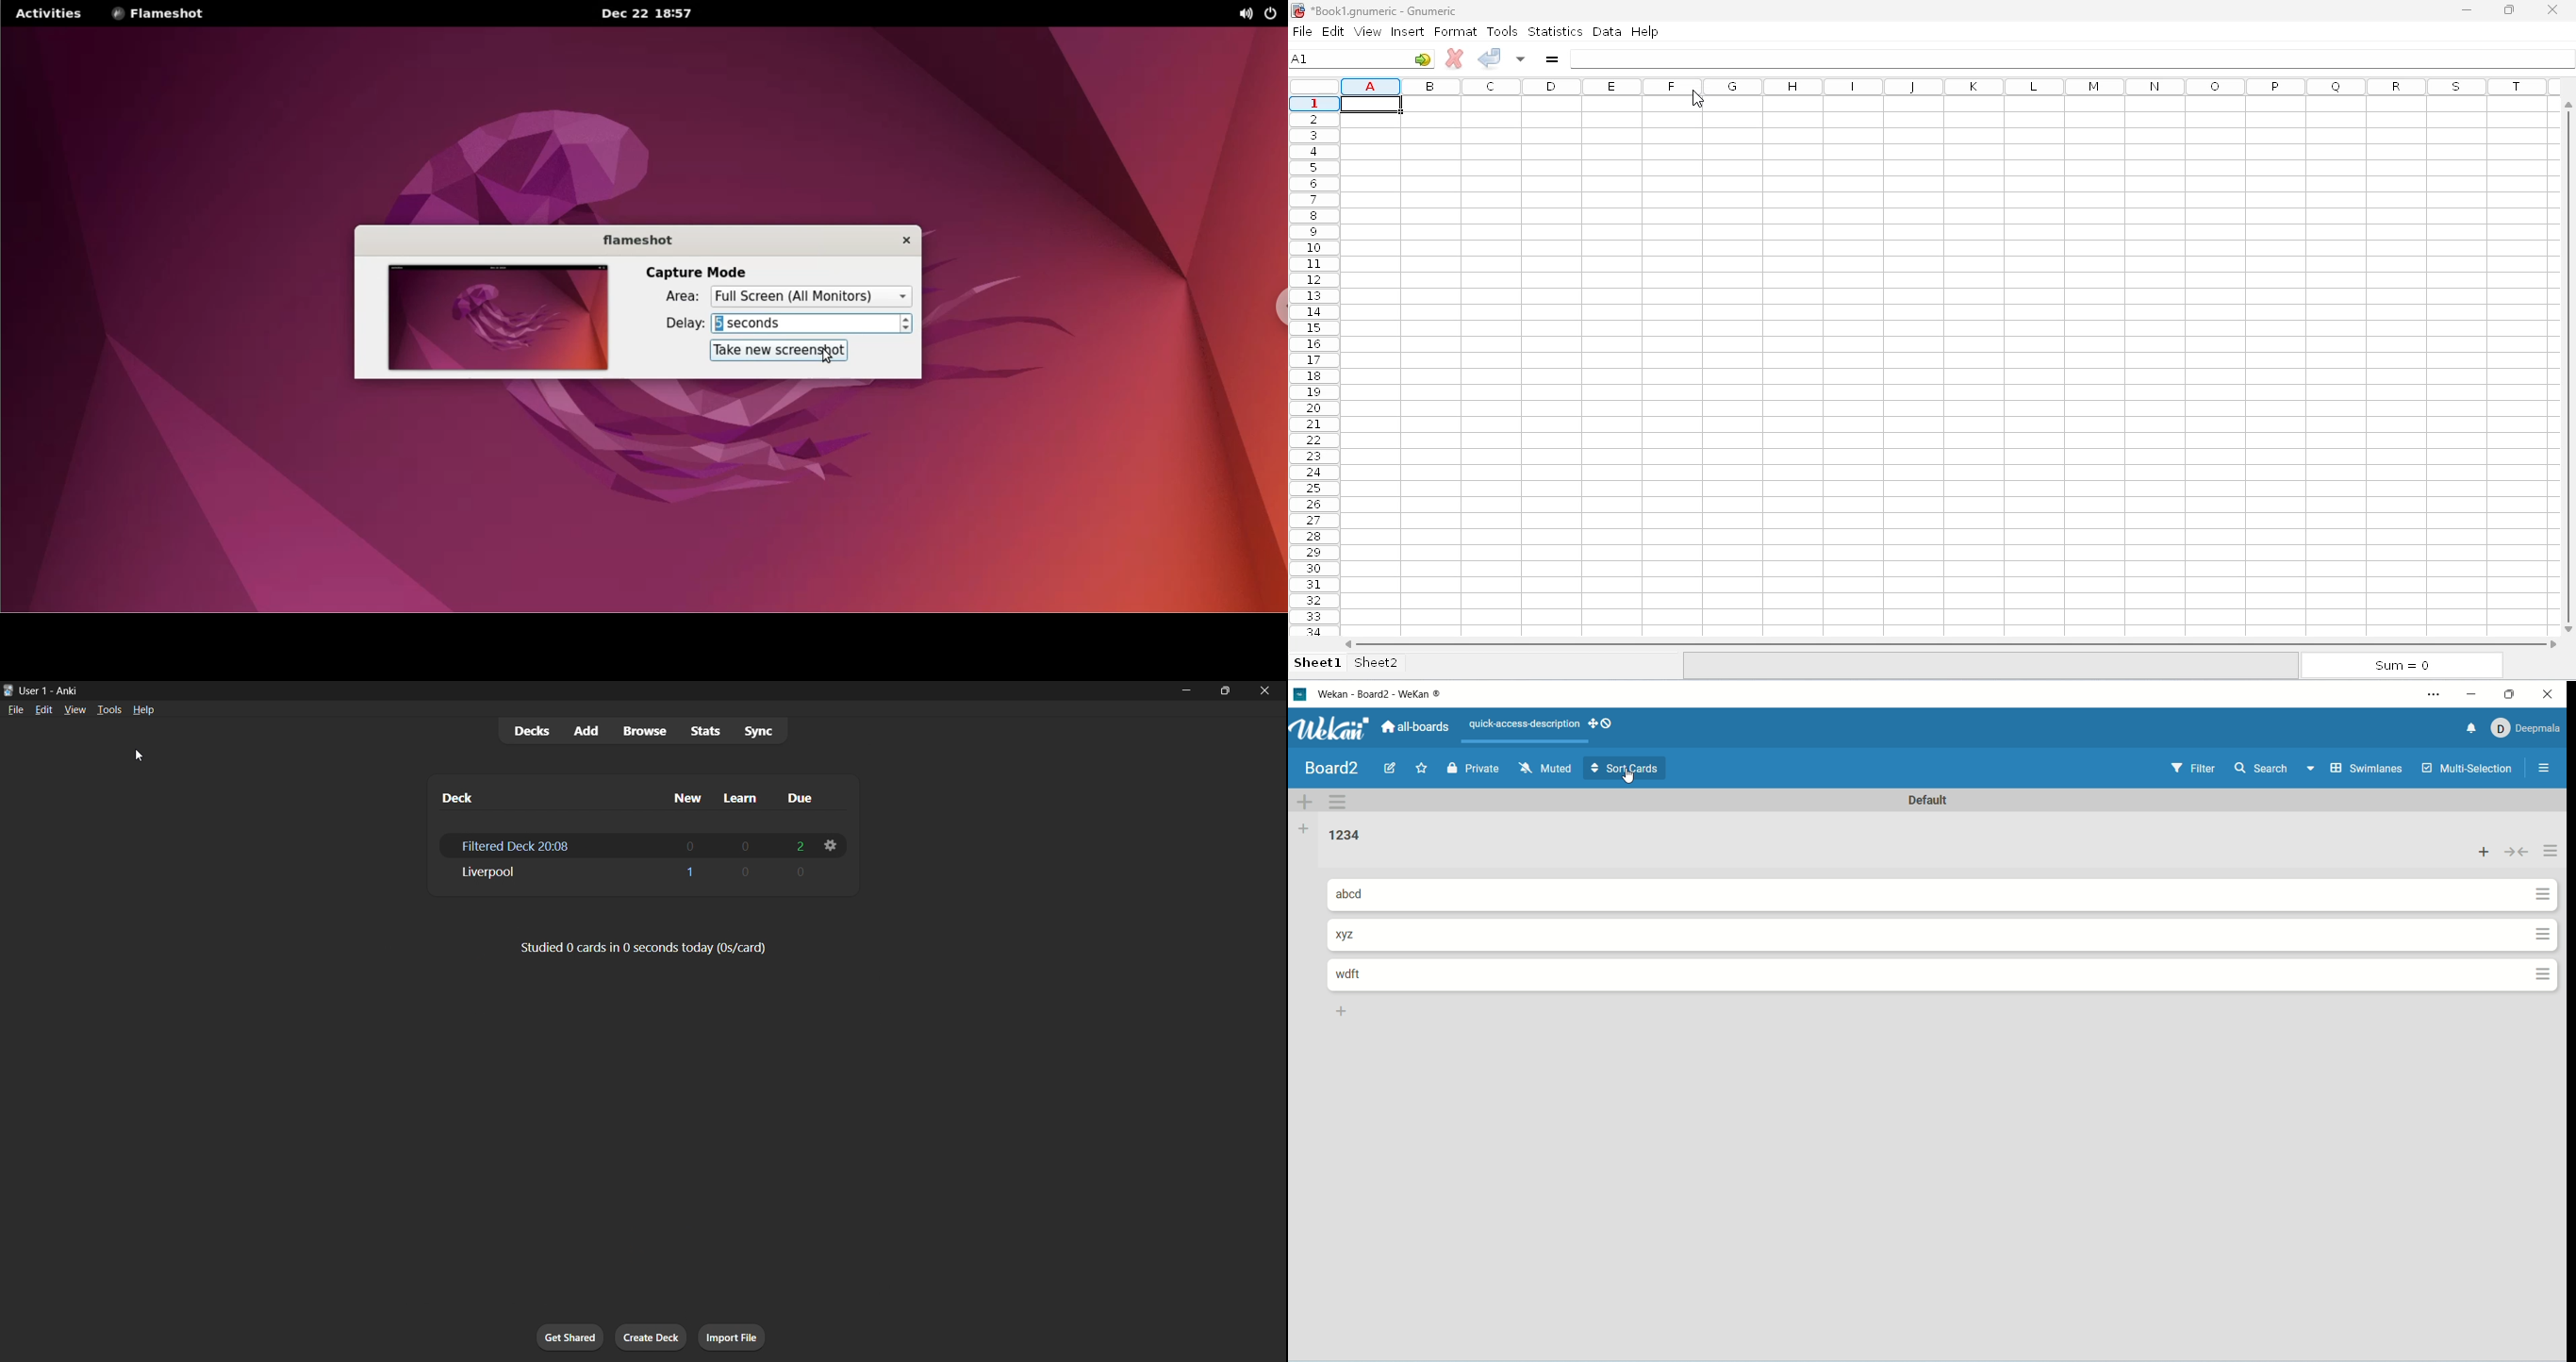 This screenshot has width=2576, height=1372. I want to click on card title, so click(1352, 934).